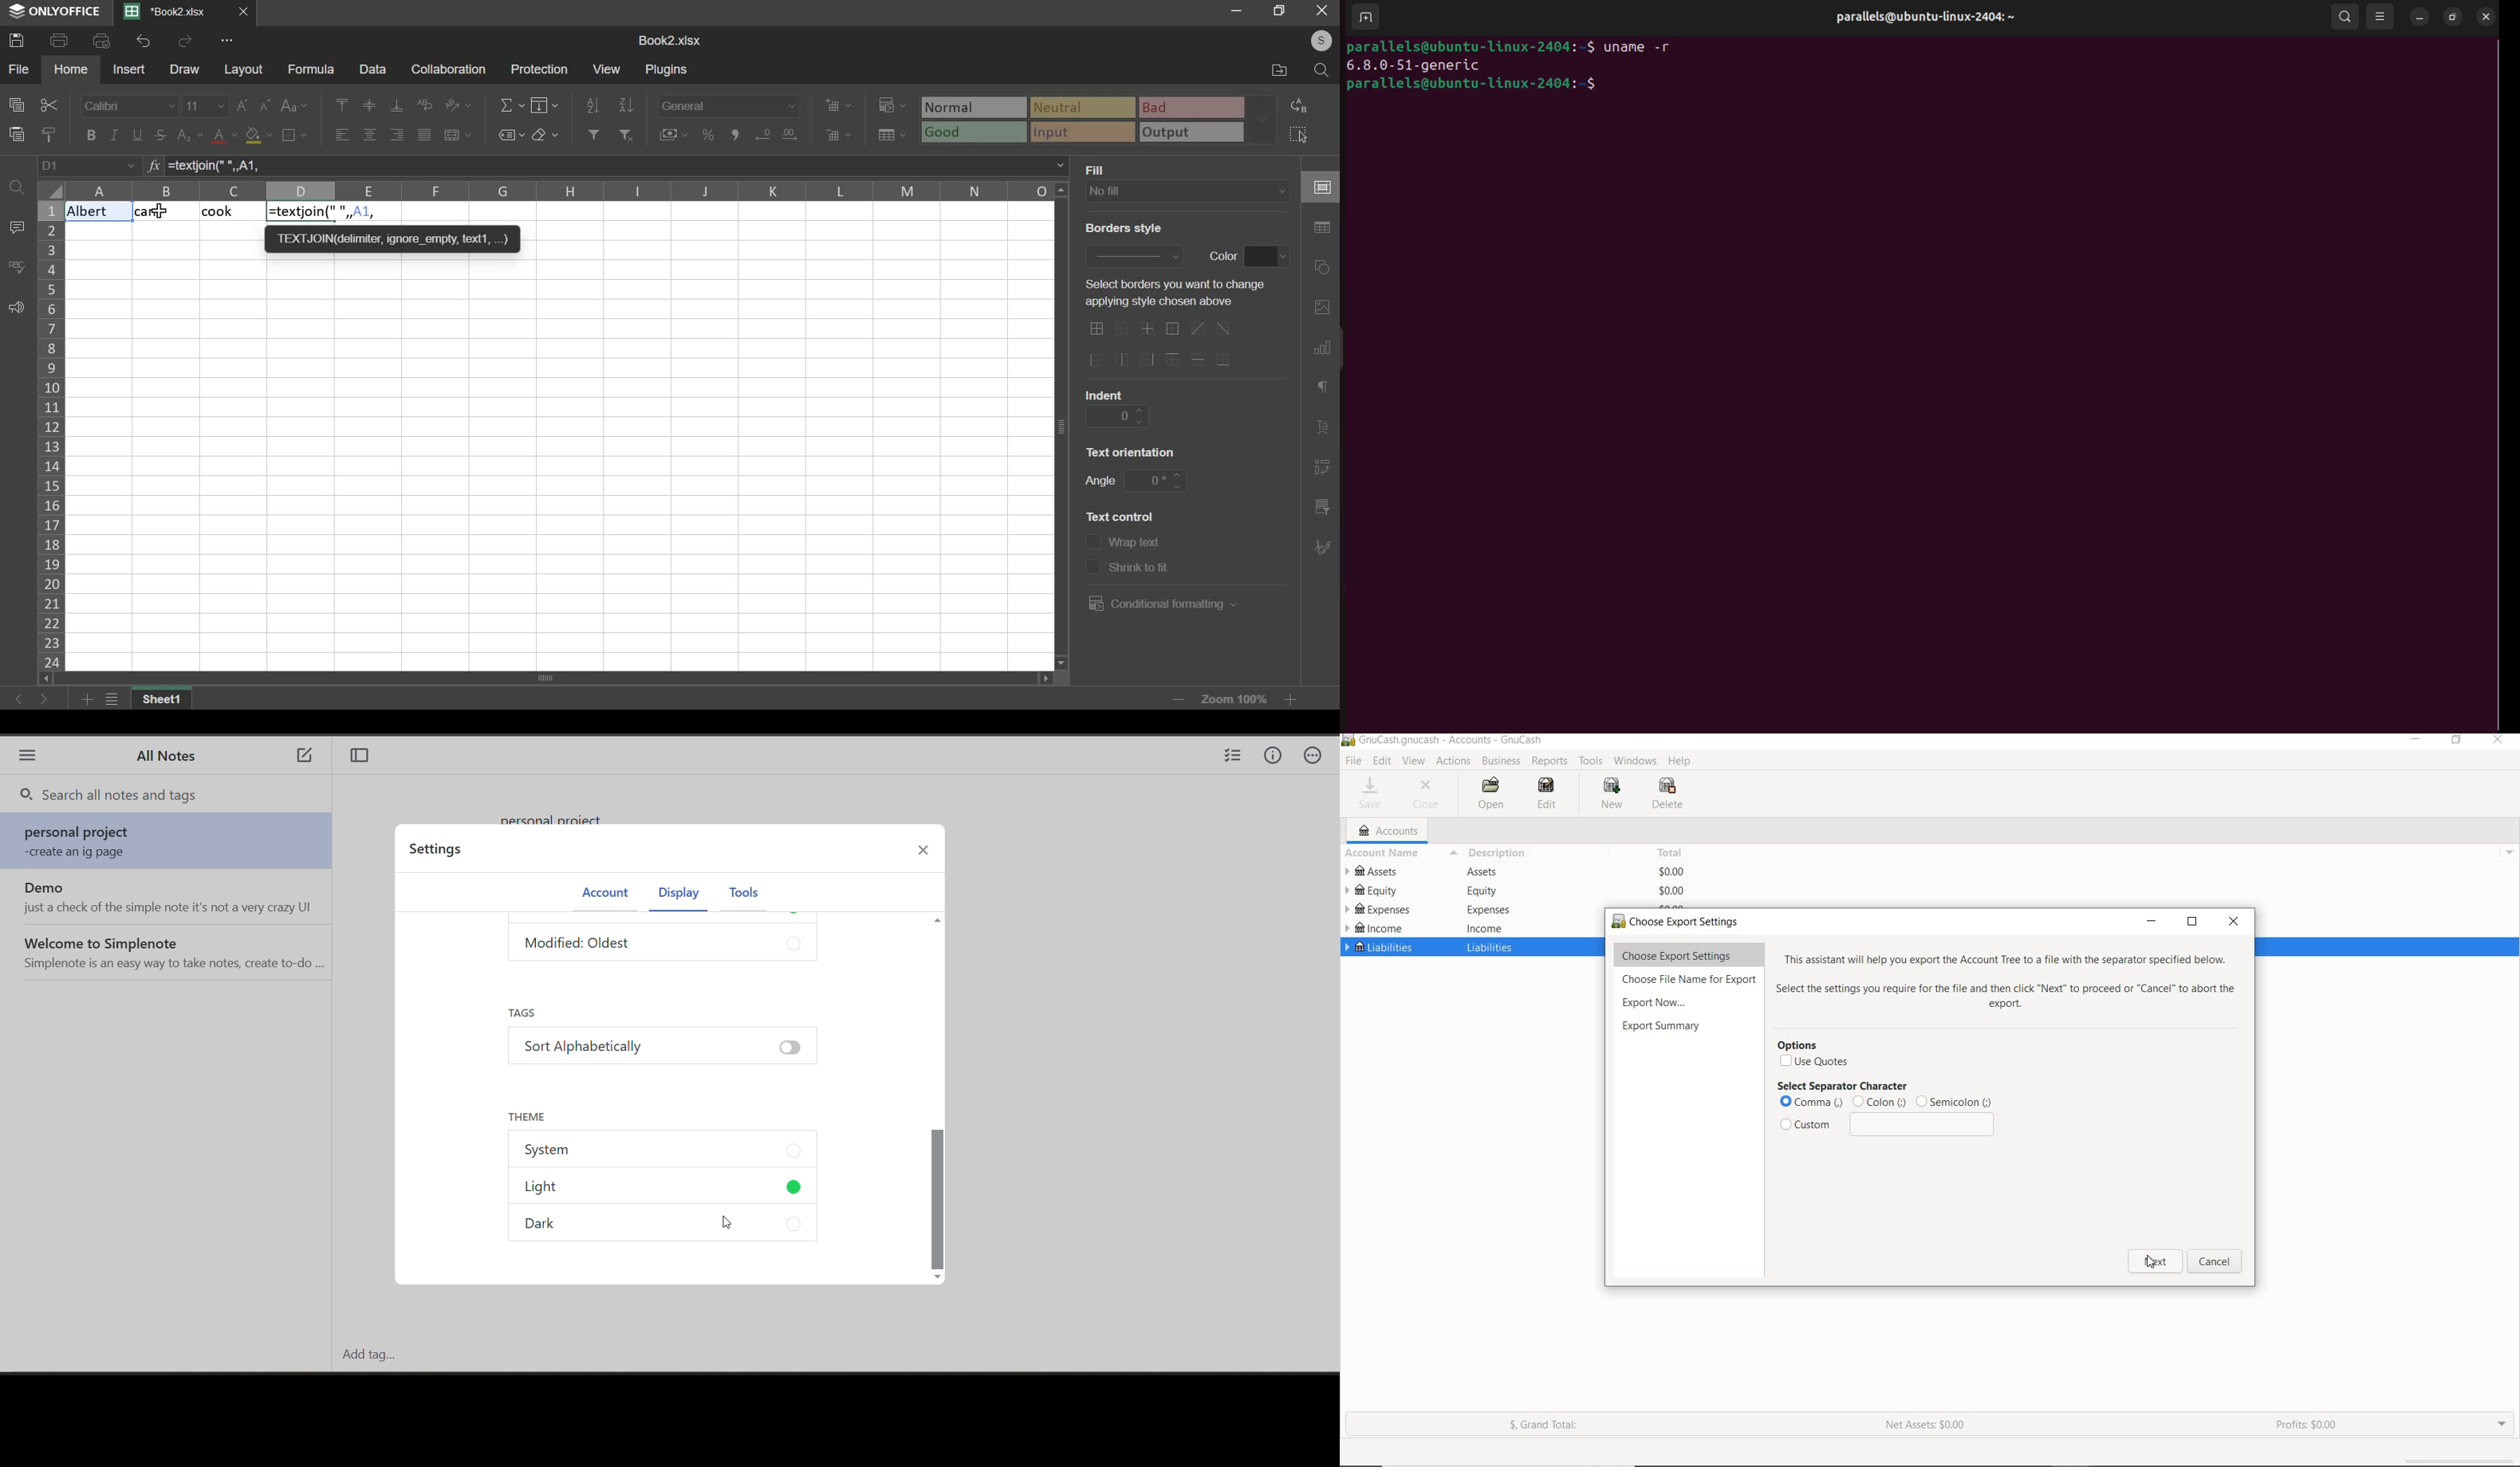  I want to click on RESTORE DOWN, so click(2456, 741).